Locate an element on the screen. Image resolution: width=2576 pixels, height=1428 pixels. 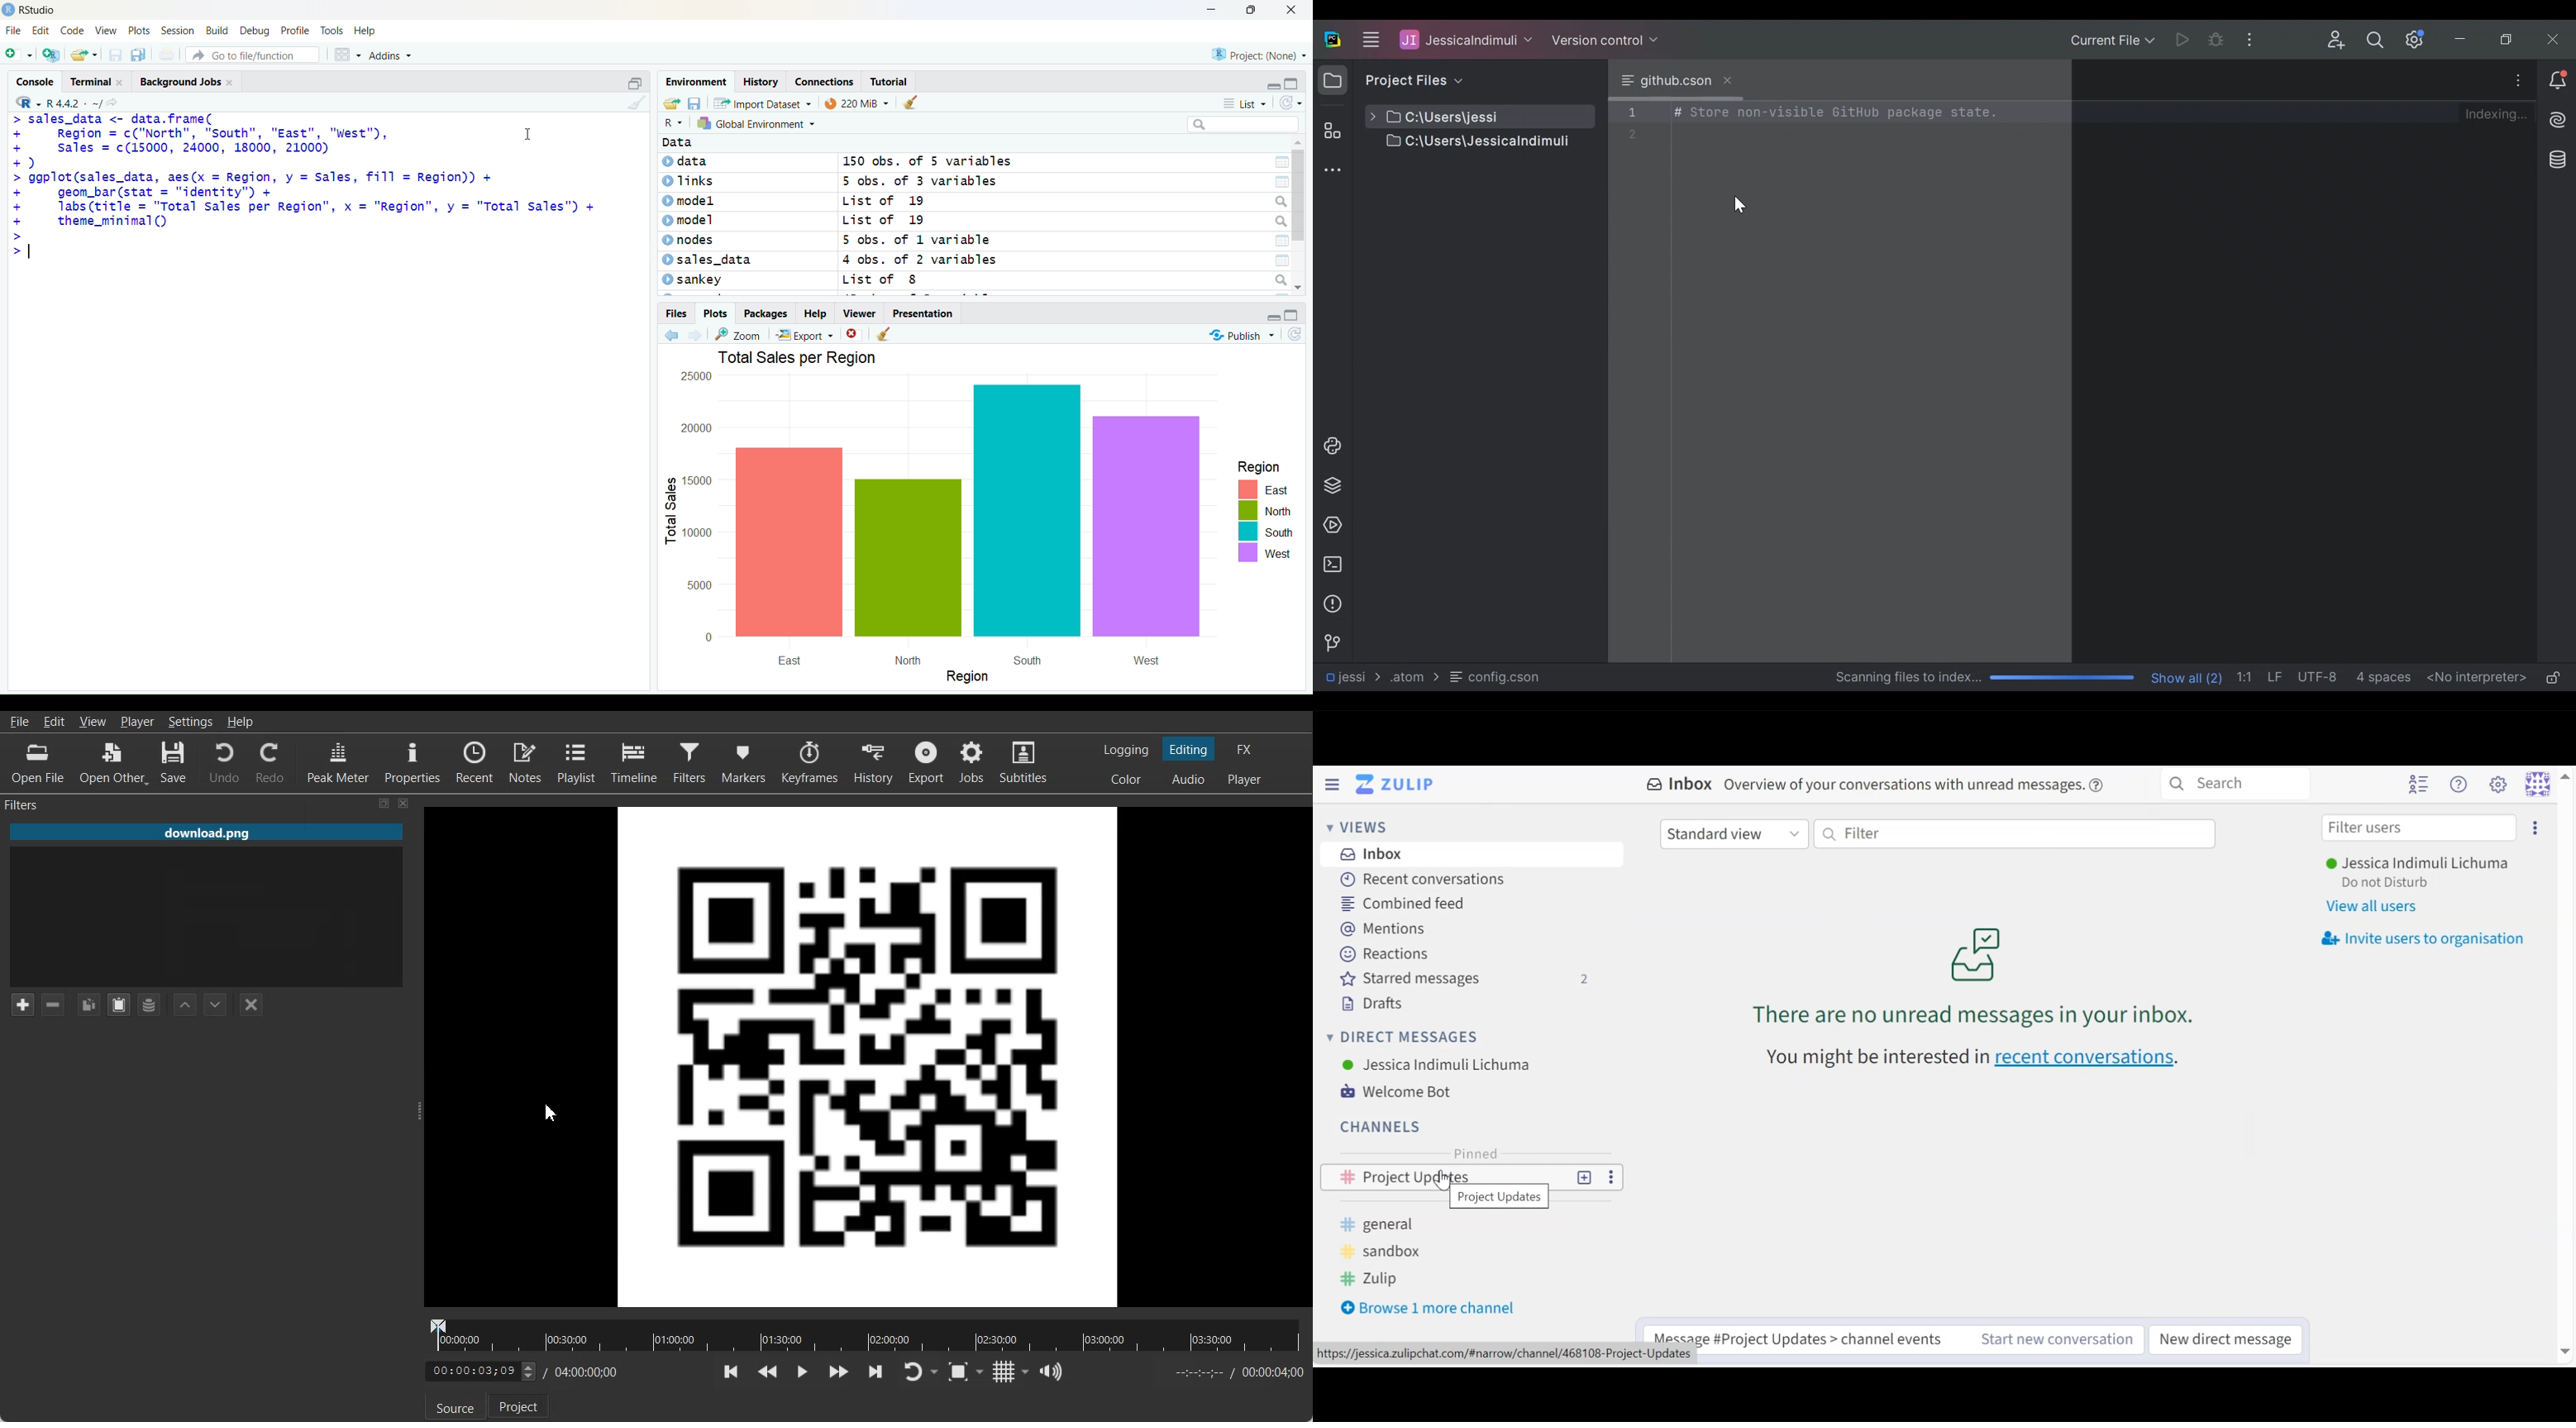
 is located at coordinates (148, 1004).